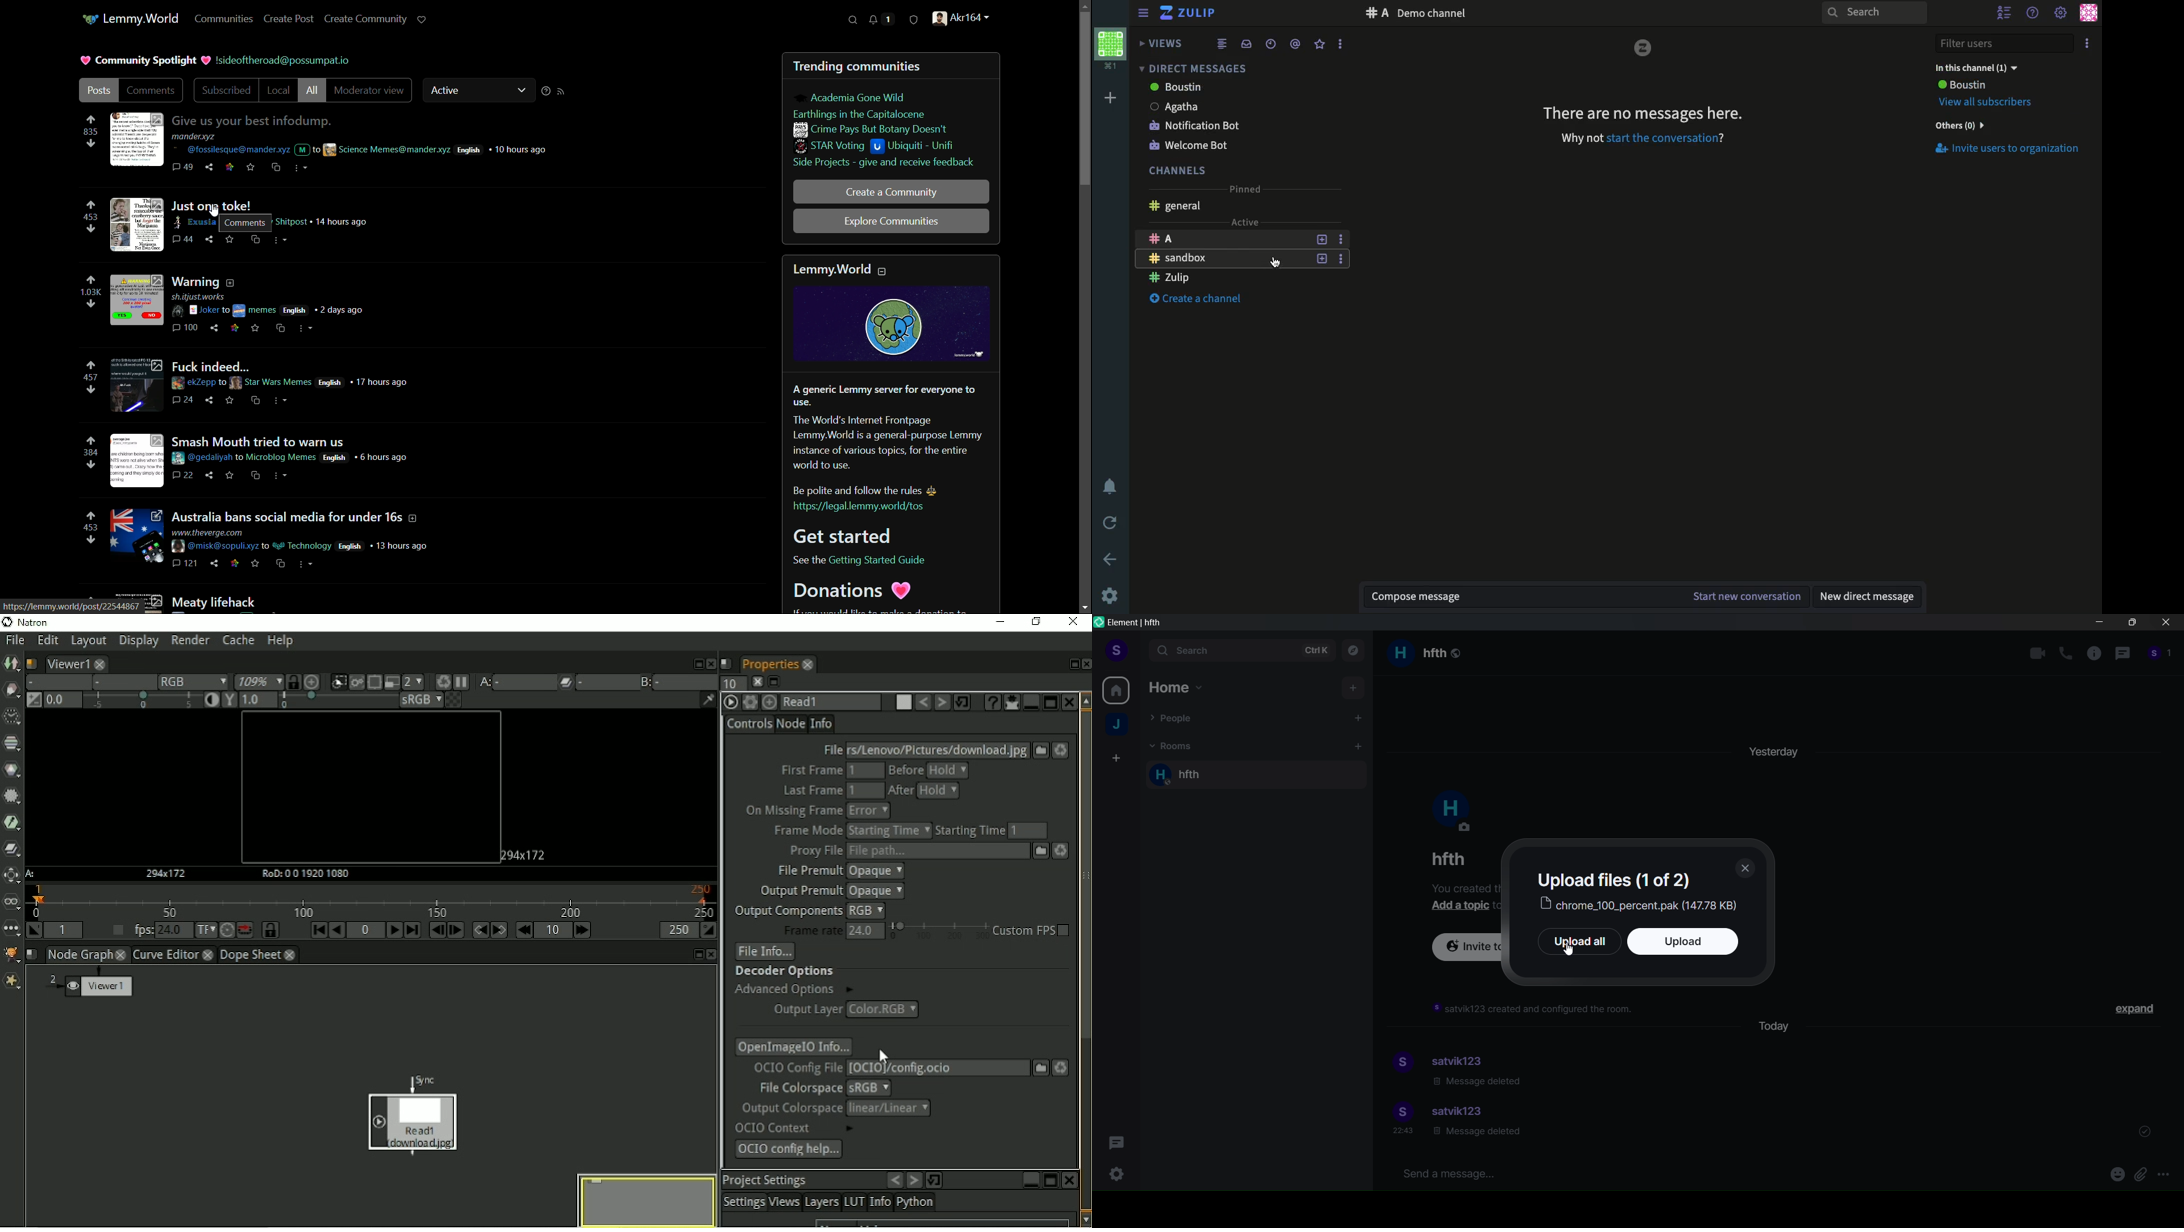 Image resolution: width=2184 pixels, height=1232 pixels. Describe the element at coordinates (256, 240) in the screenshot. I see `cross post` at that location.